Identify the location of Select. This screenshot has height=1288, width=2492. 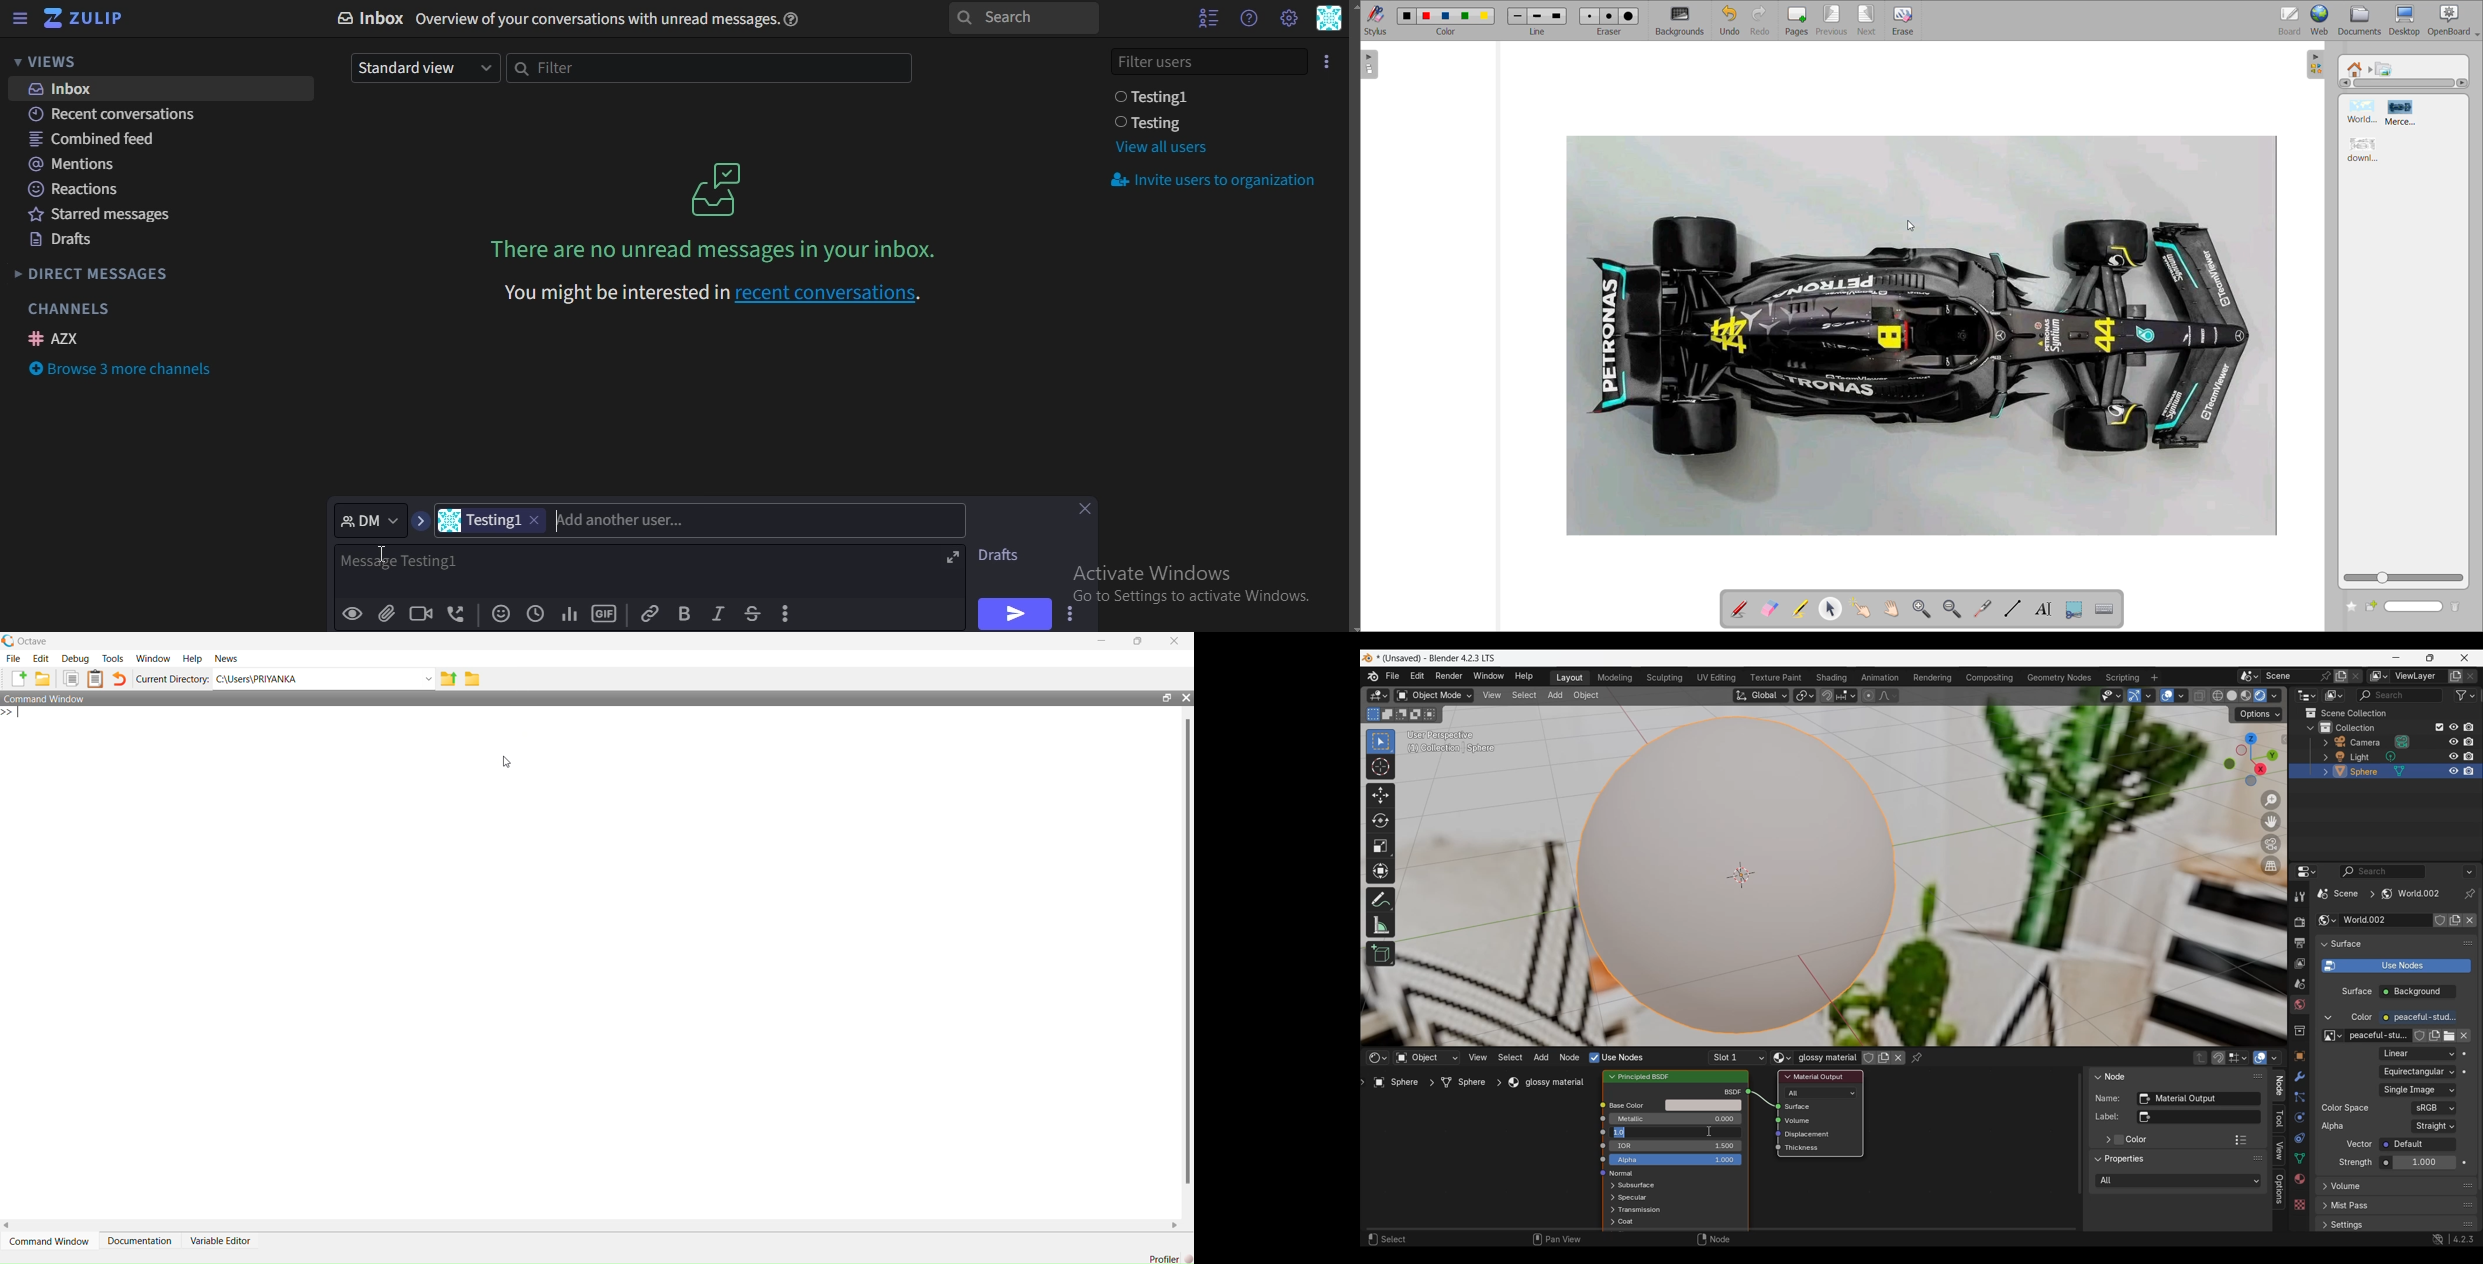
(1389, 1239).